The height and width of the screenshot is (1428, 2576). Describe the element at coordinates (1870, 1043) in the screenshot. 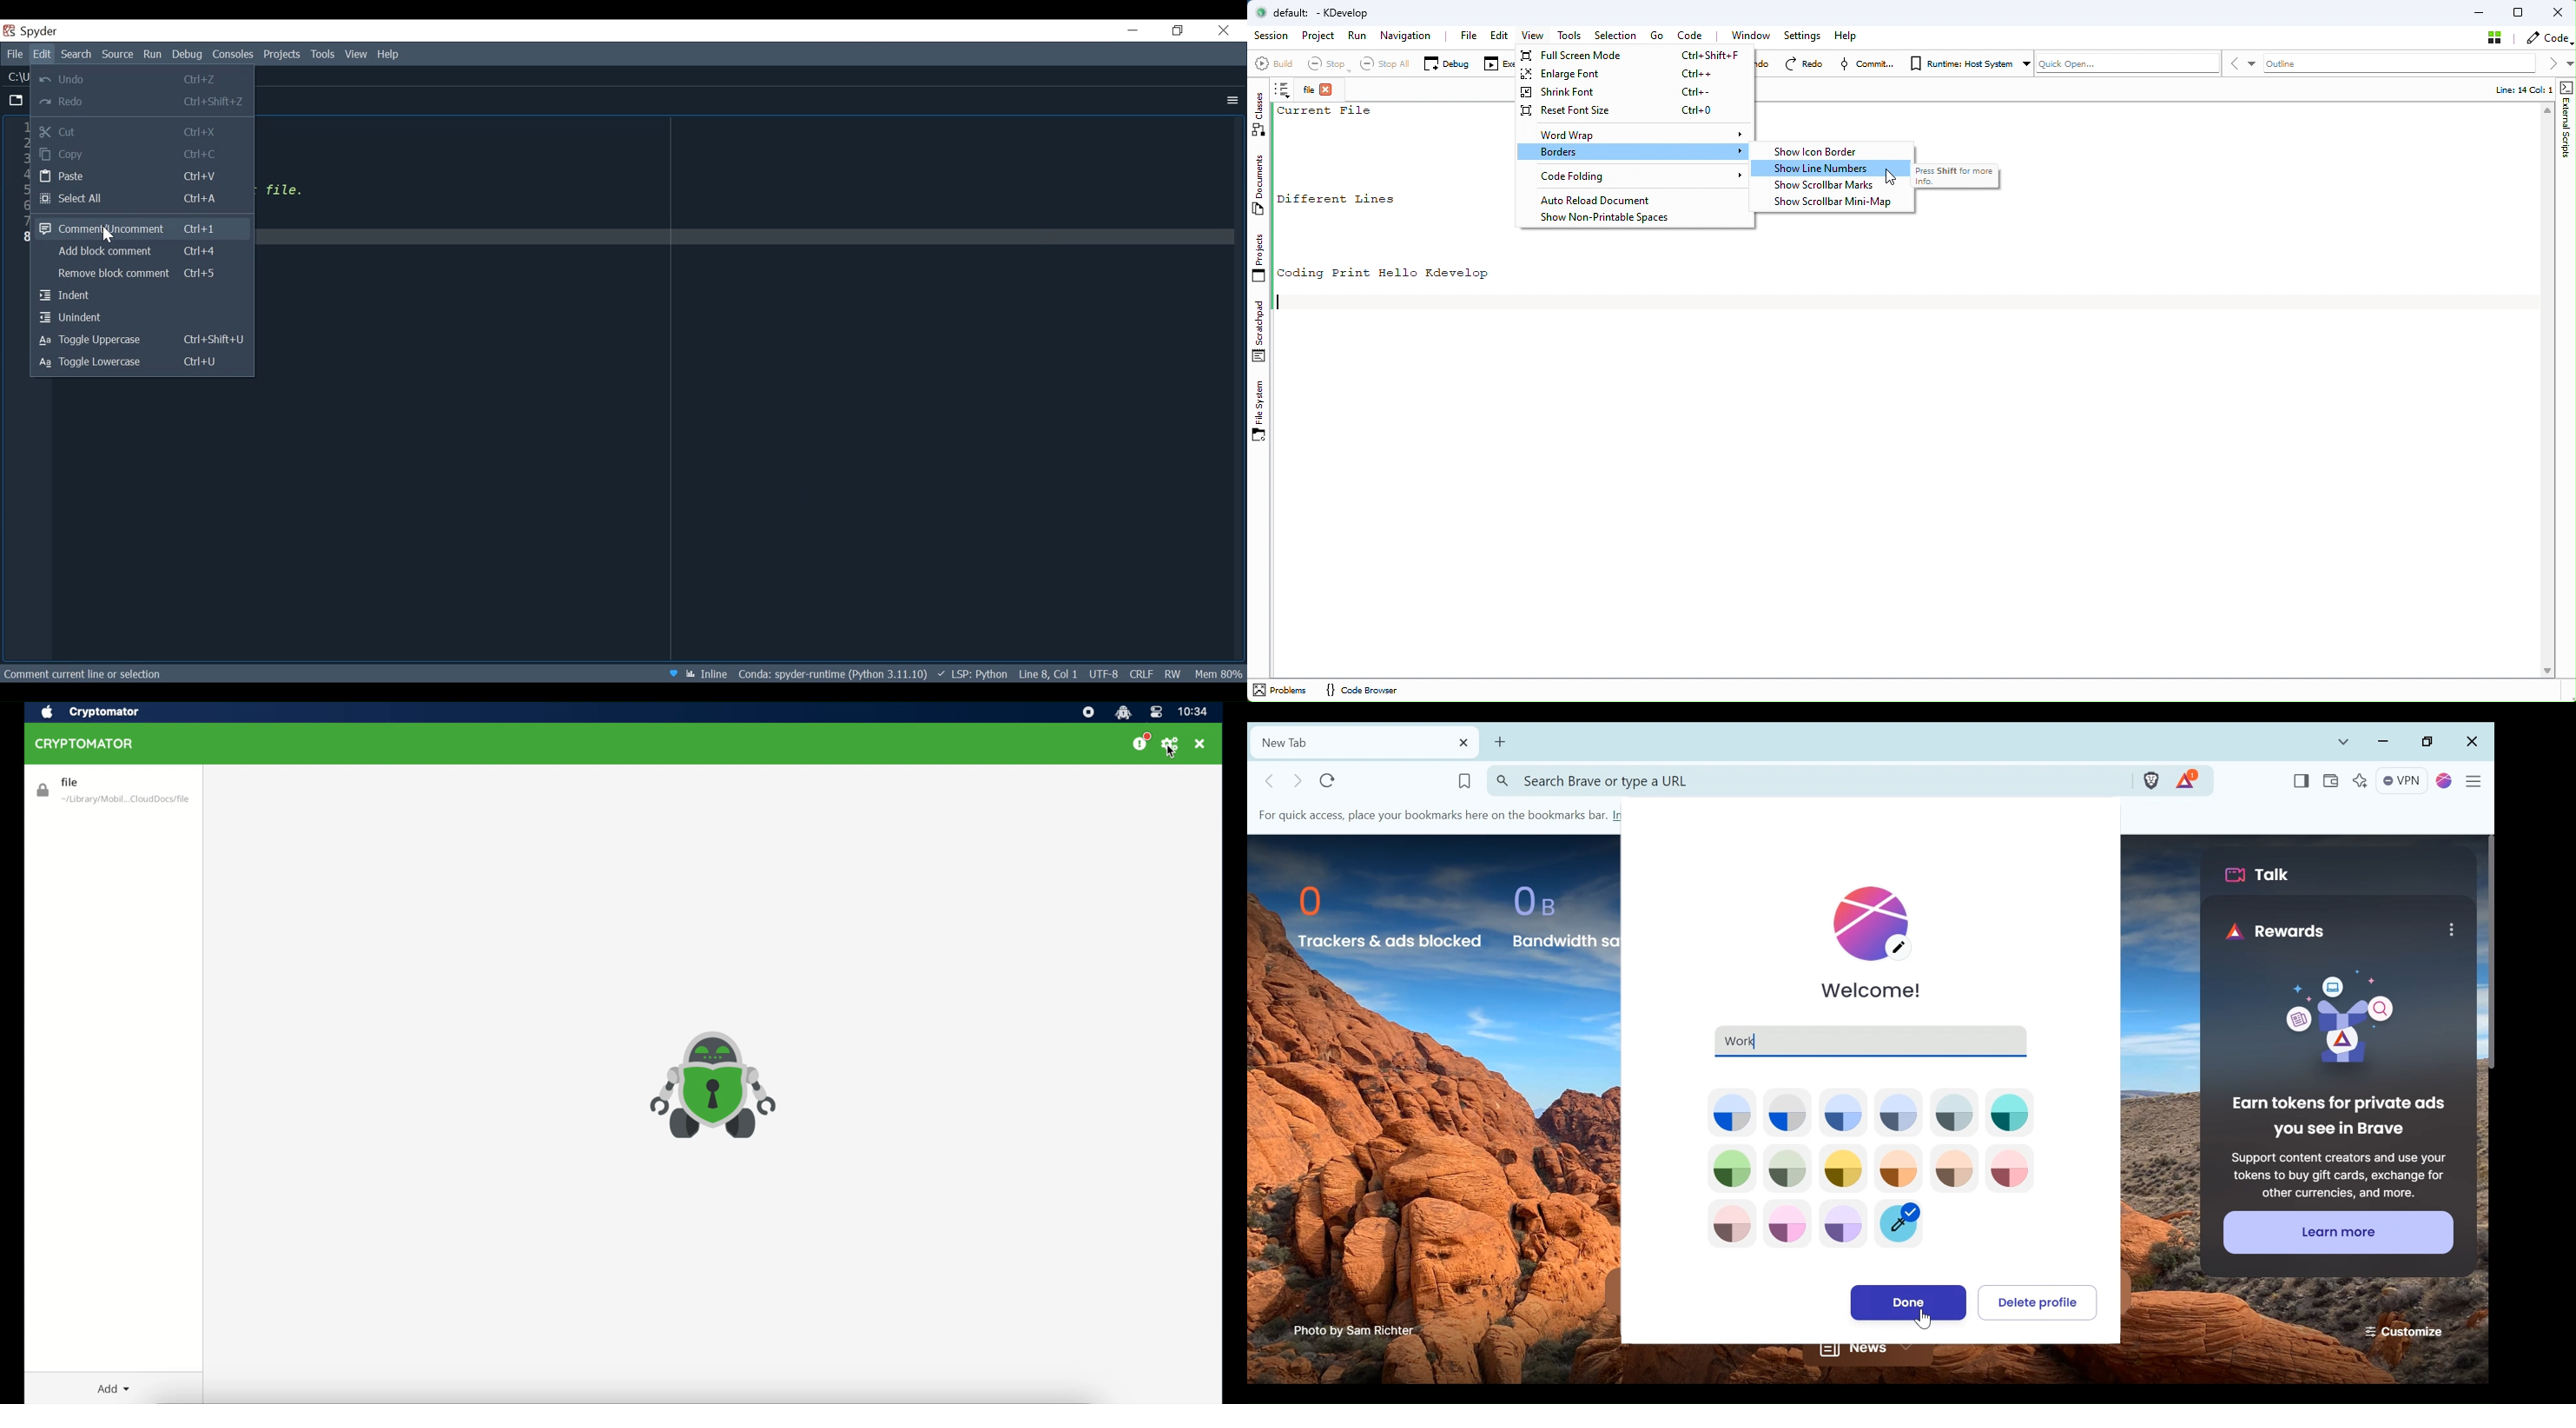

I see `Work` at that location.